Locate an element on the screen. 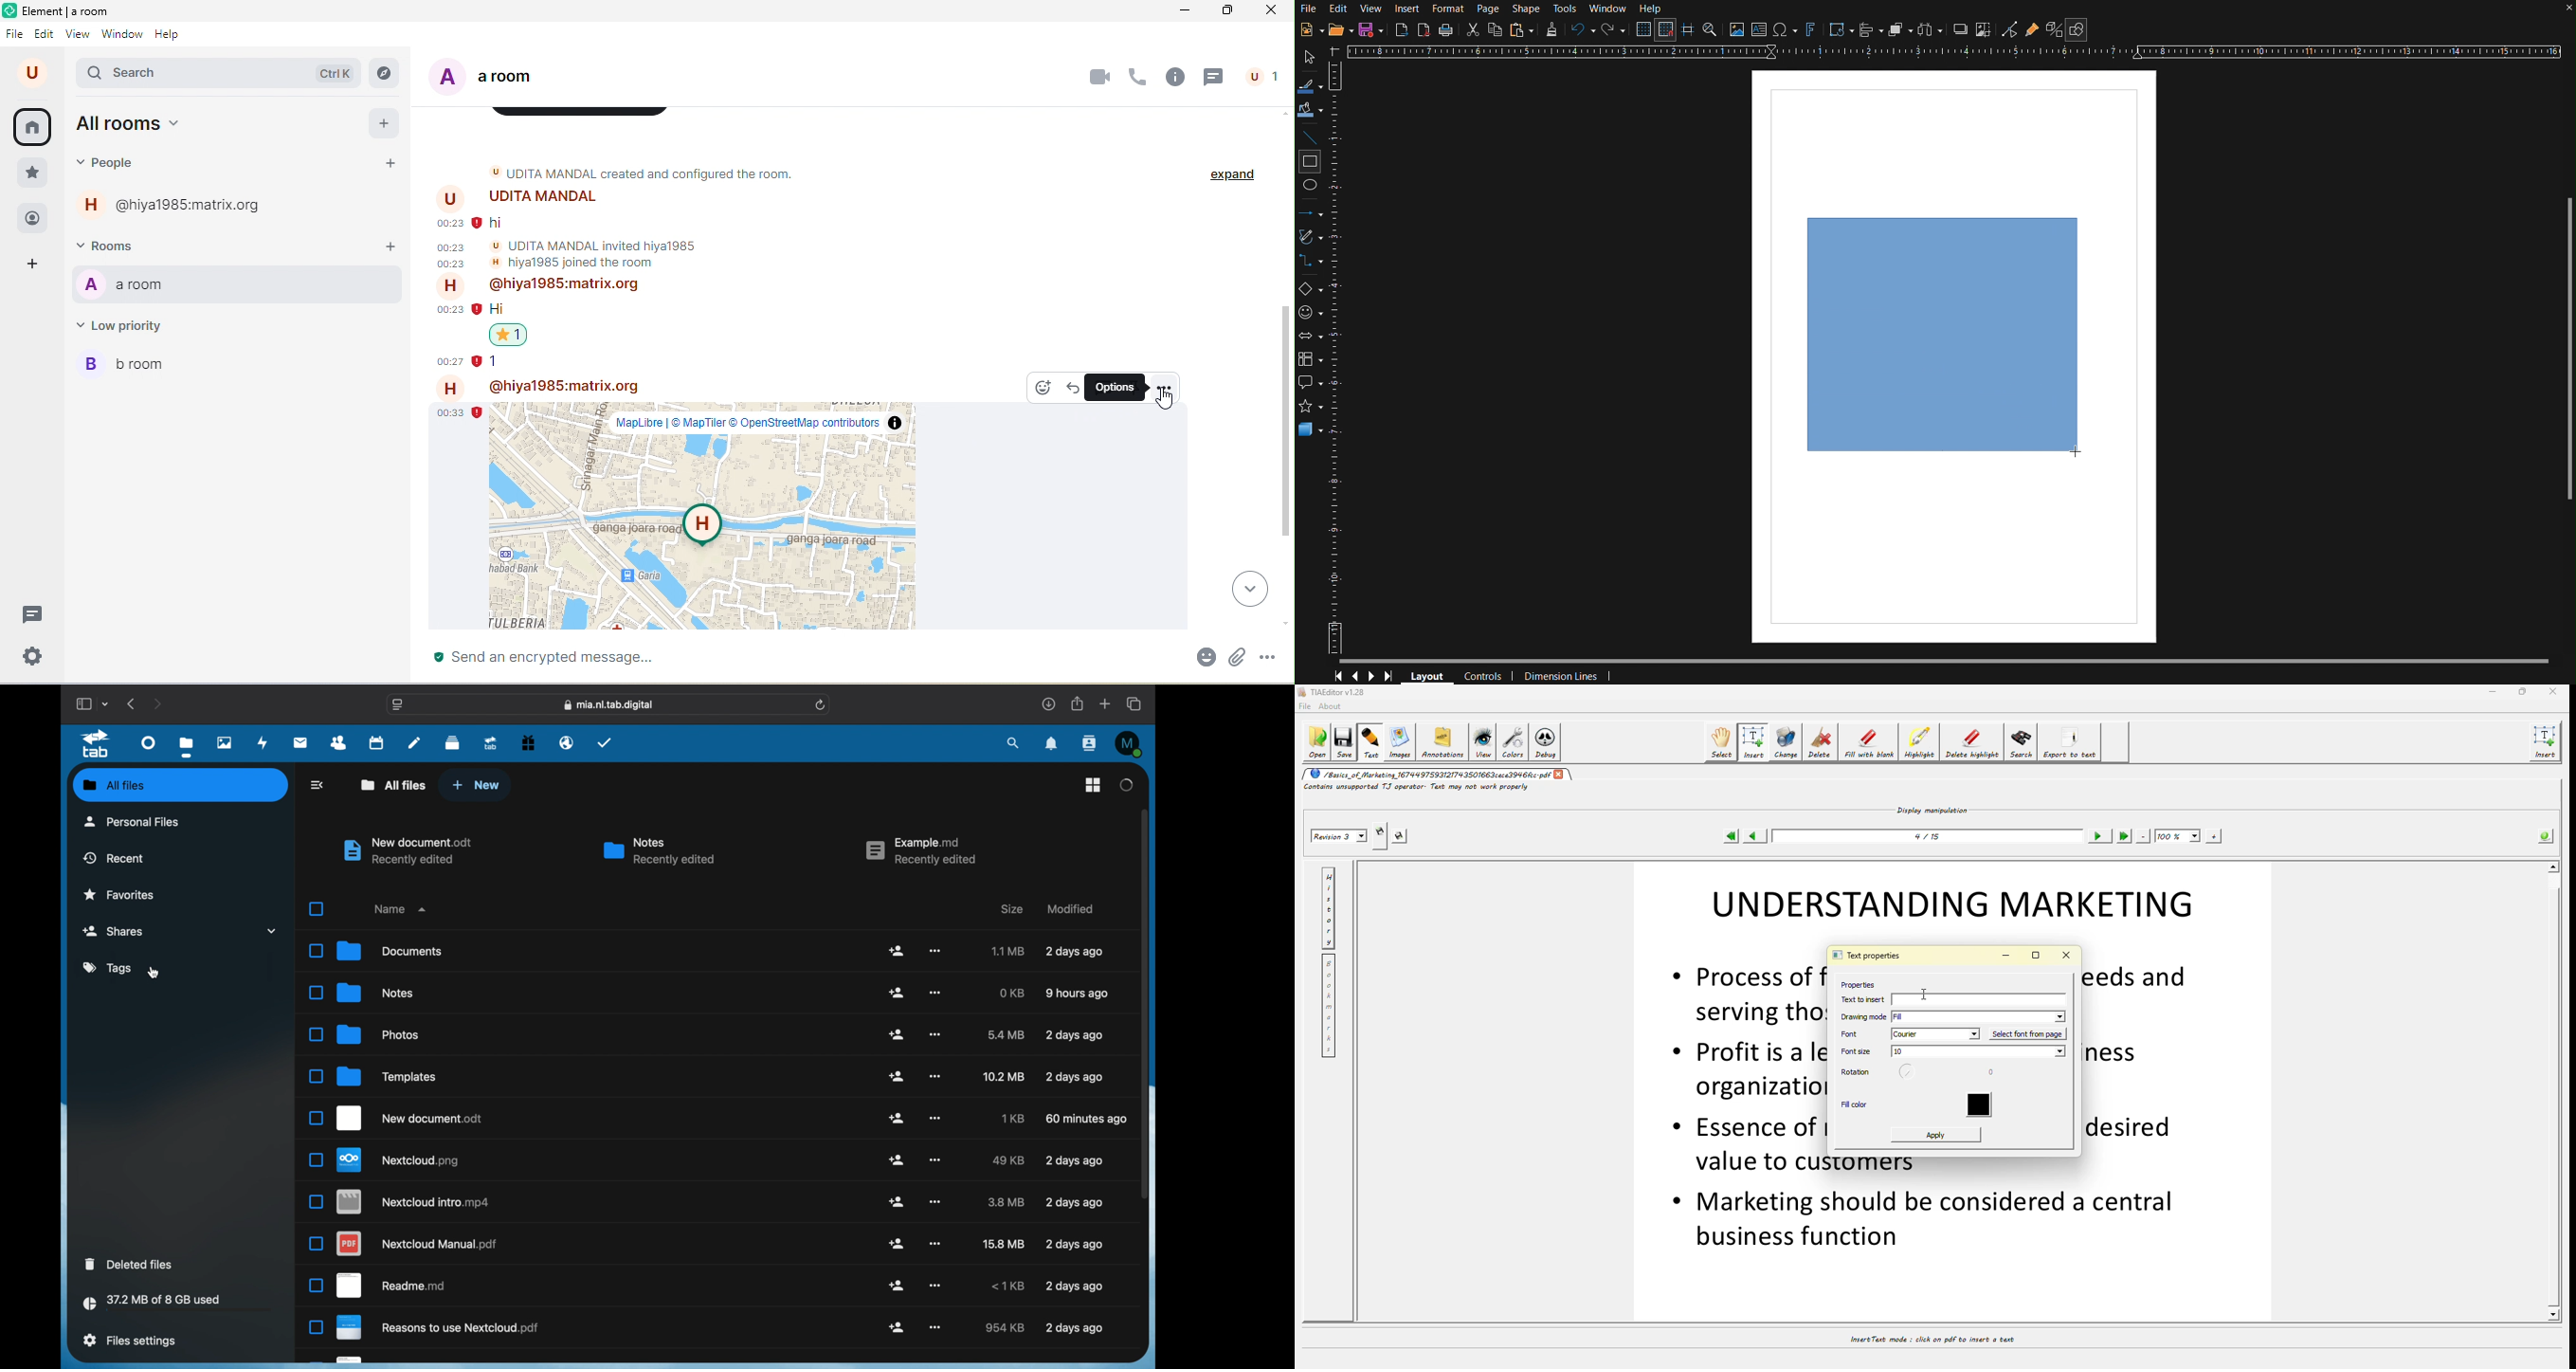  more options is located at coordinates (936, 1285).